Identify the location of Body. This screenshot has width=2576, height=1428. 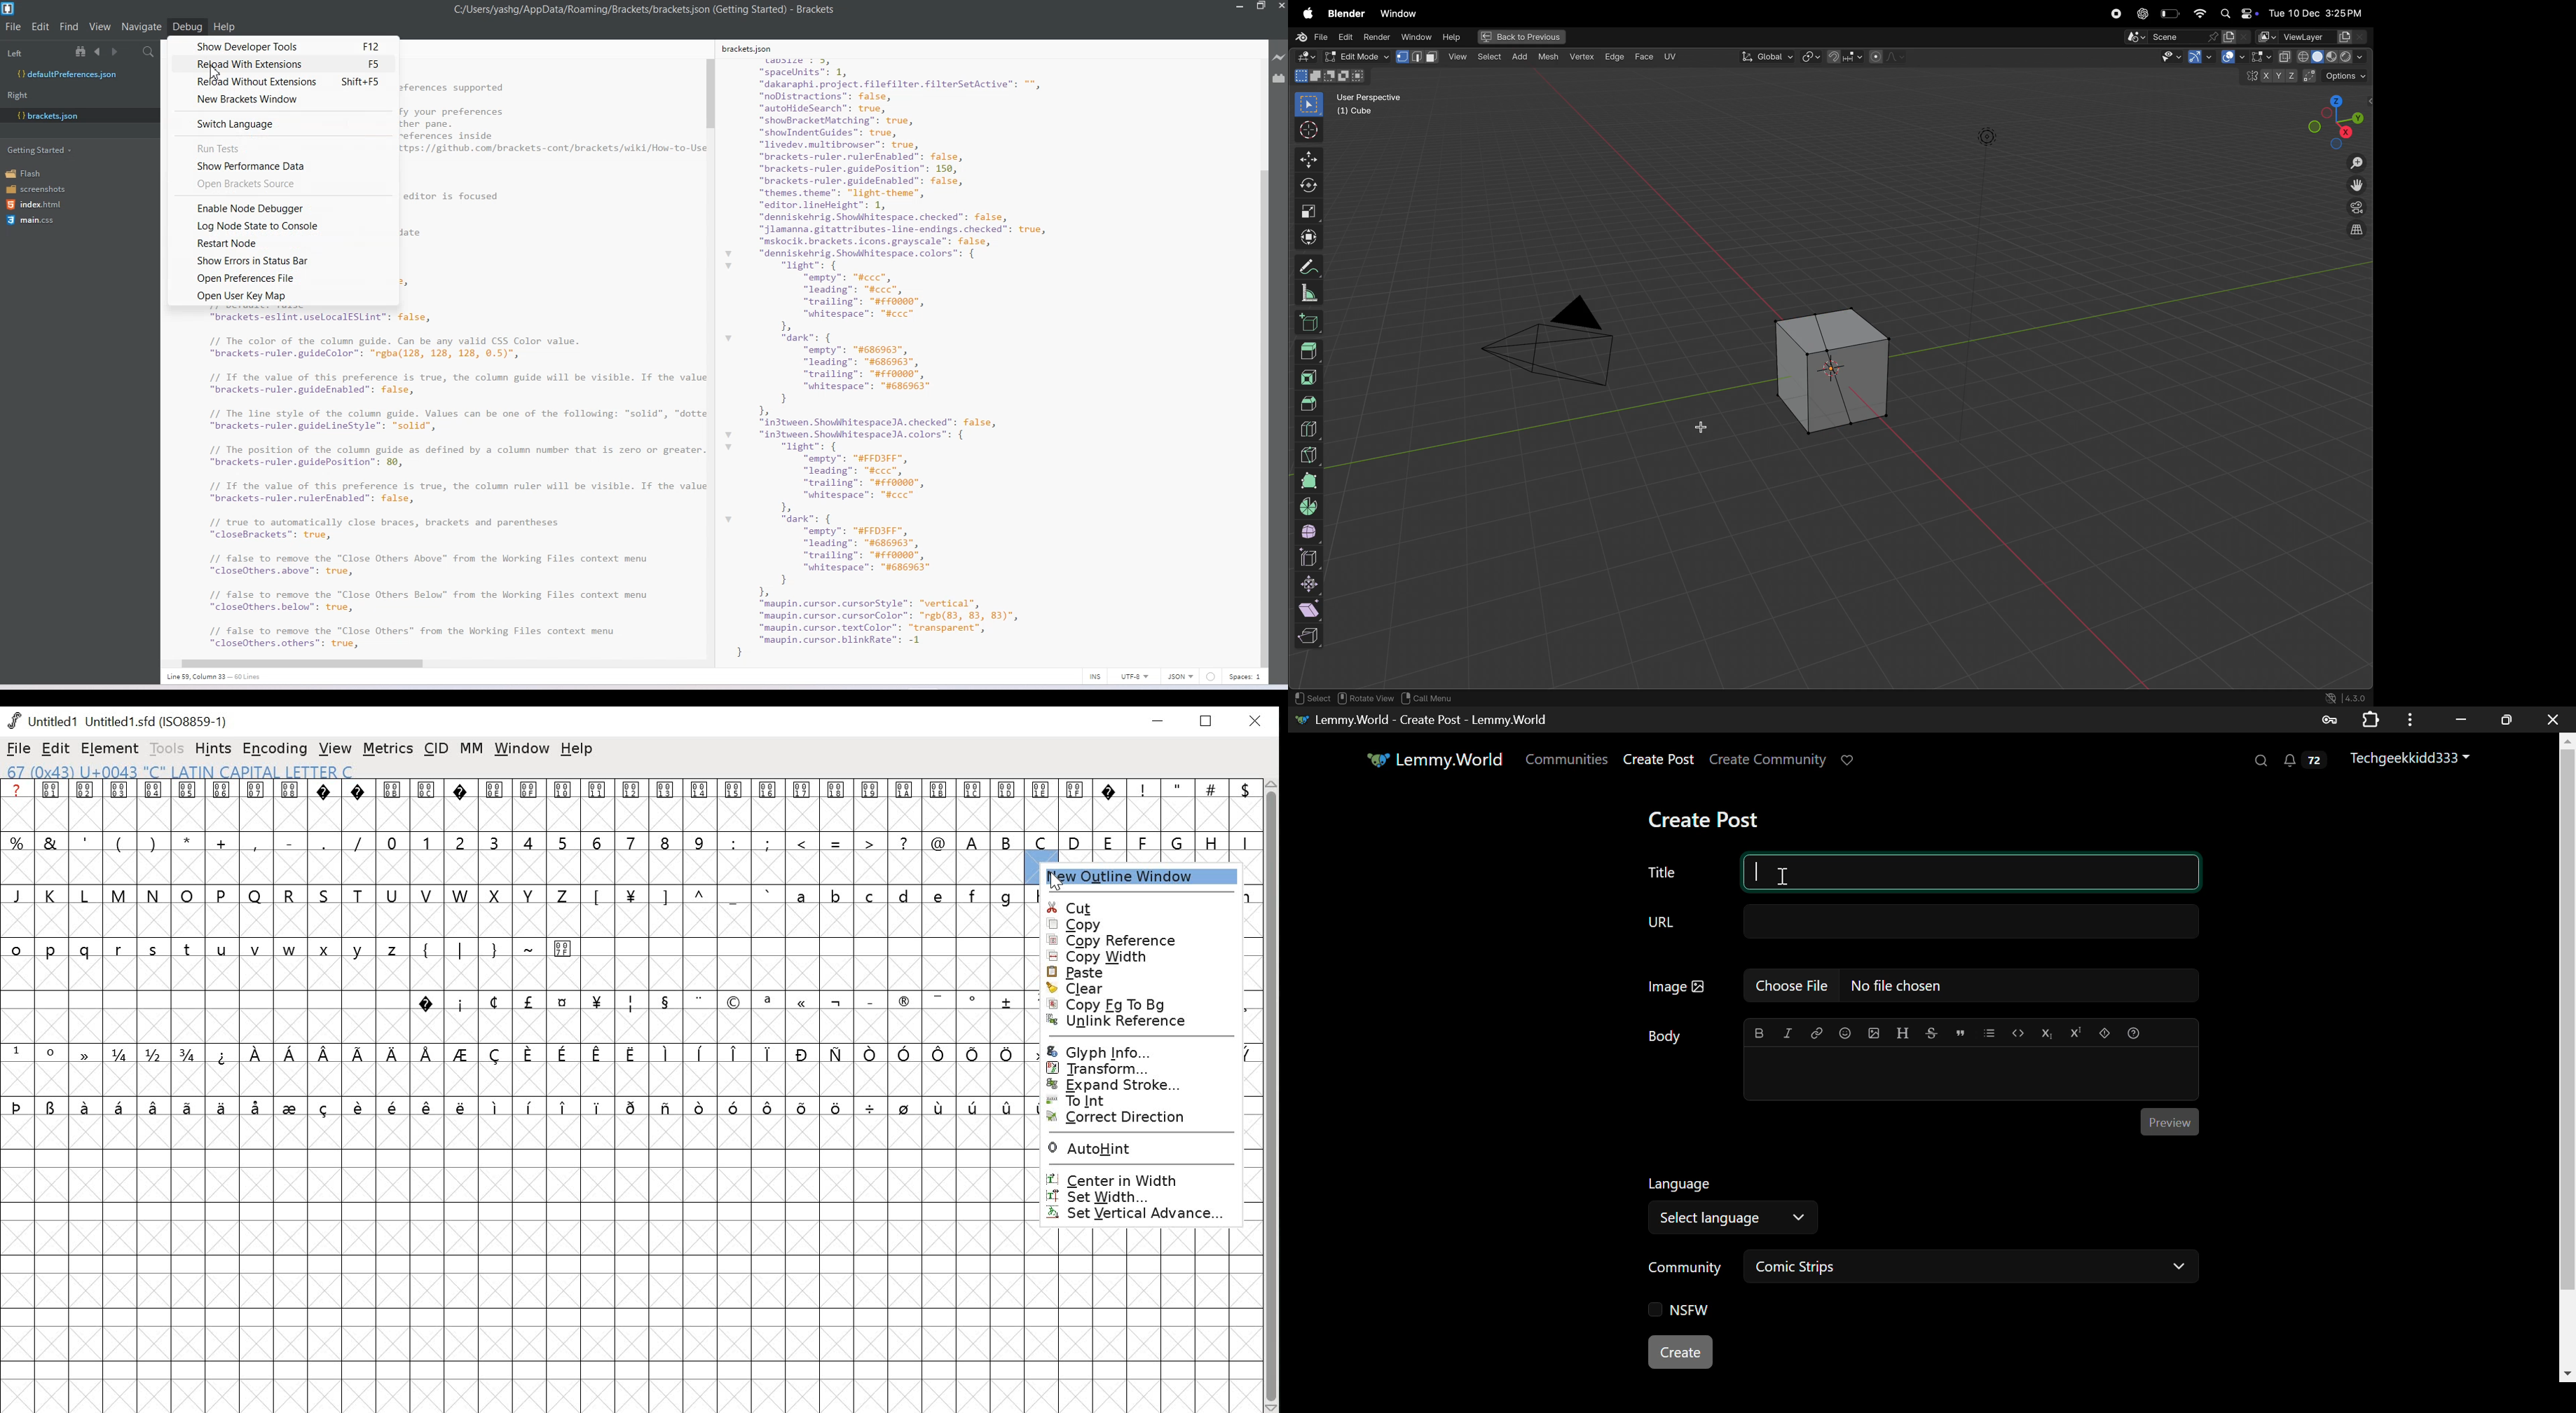
(1666, 1037).